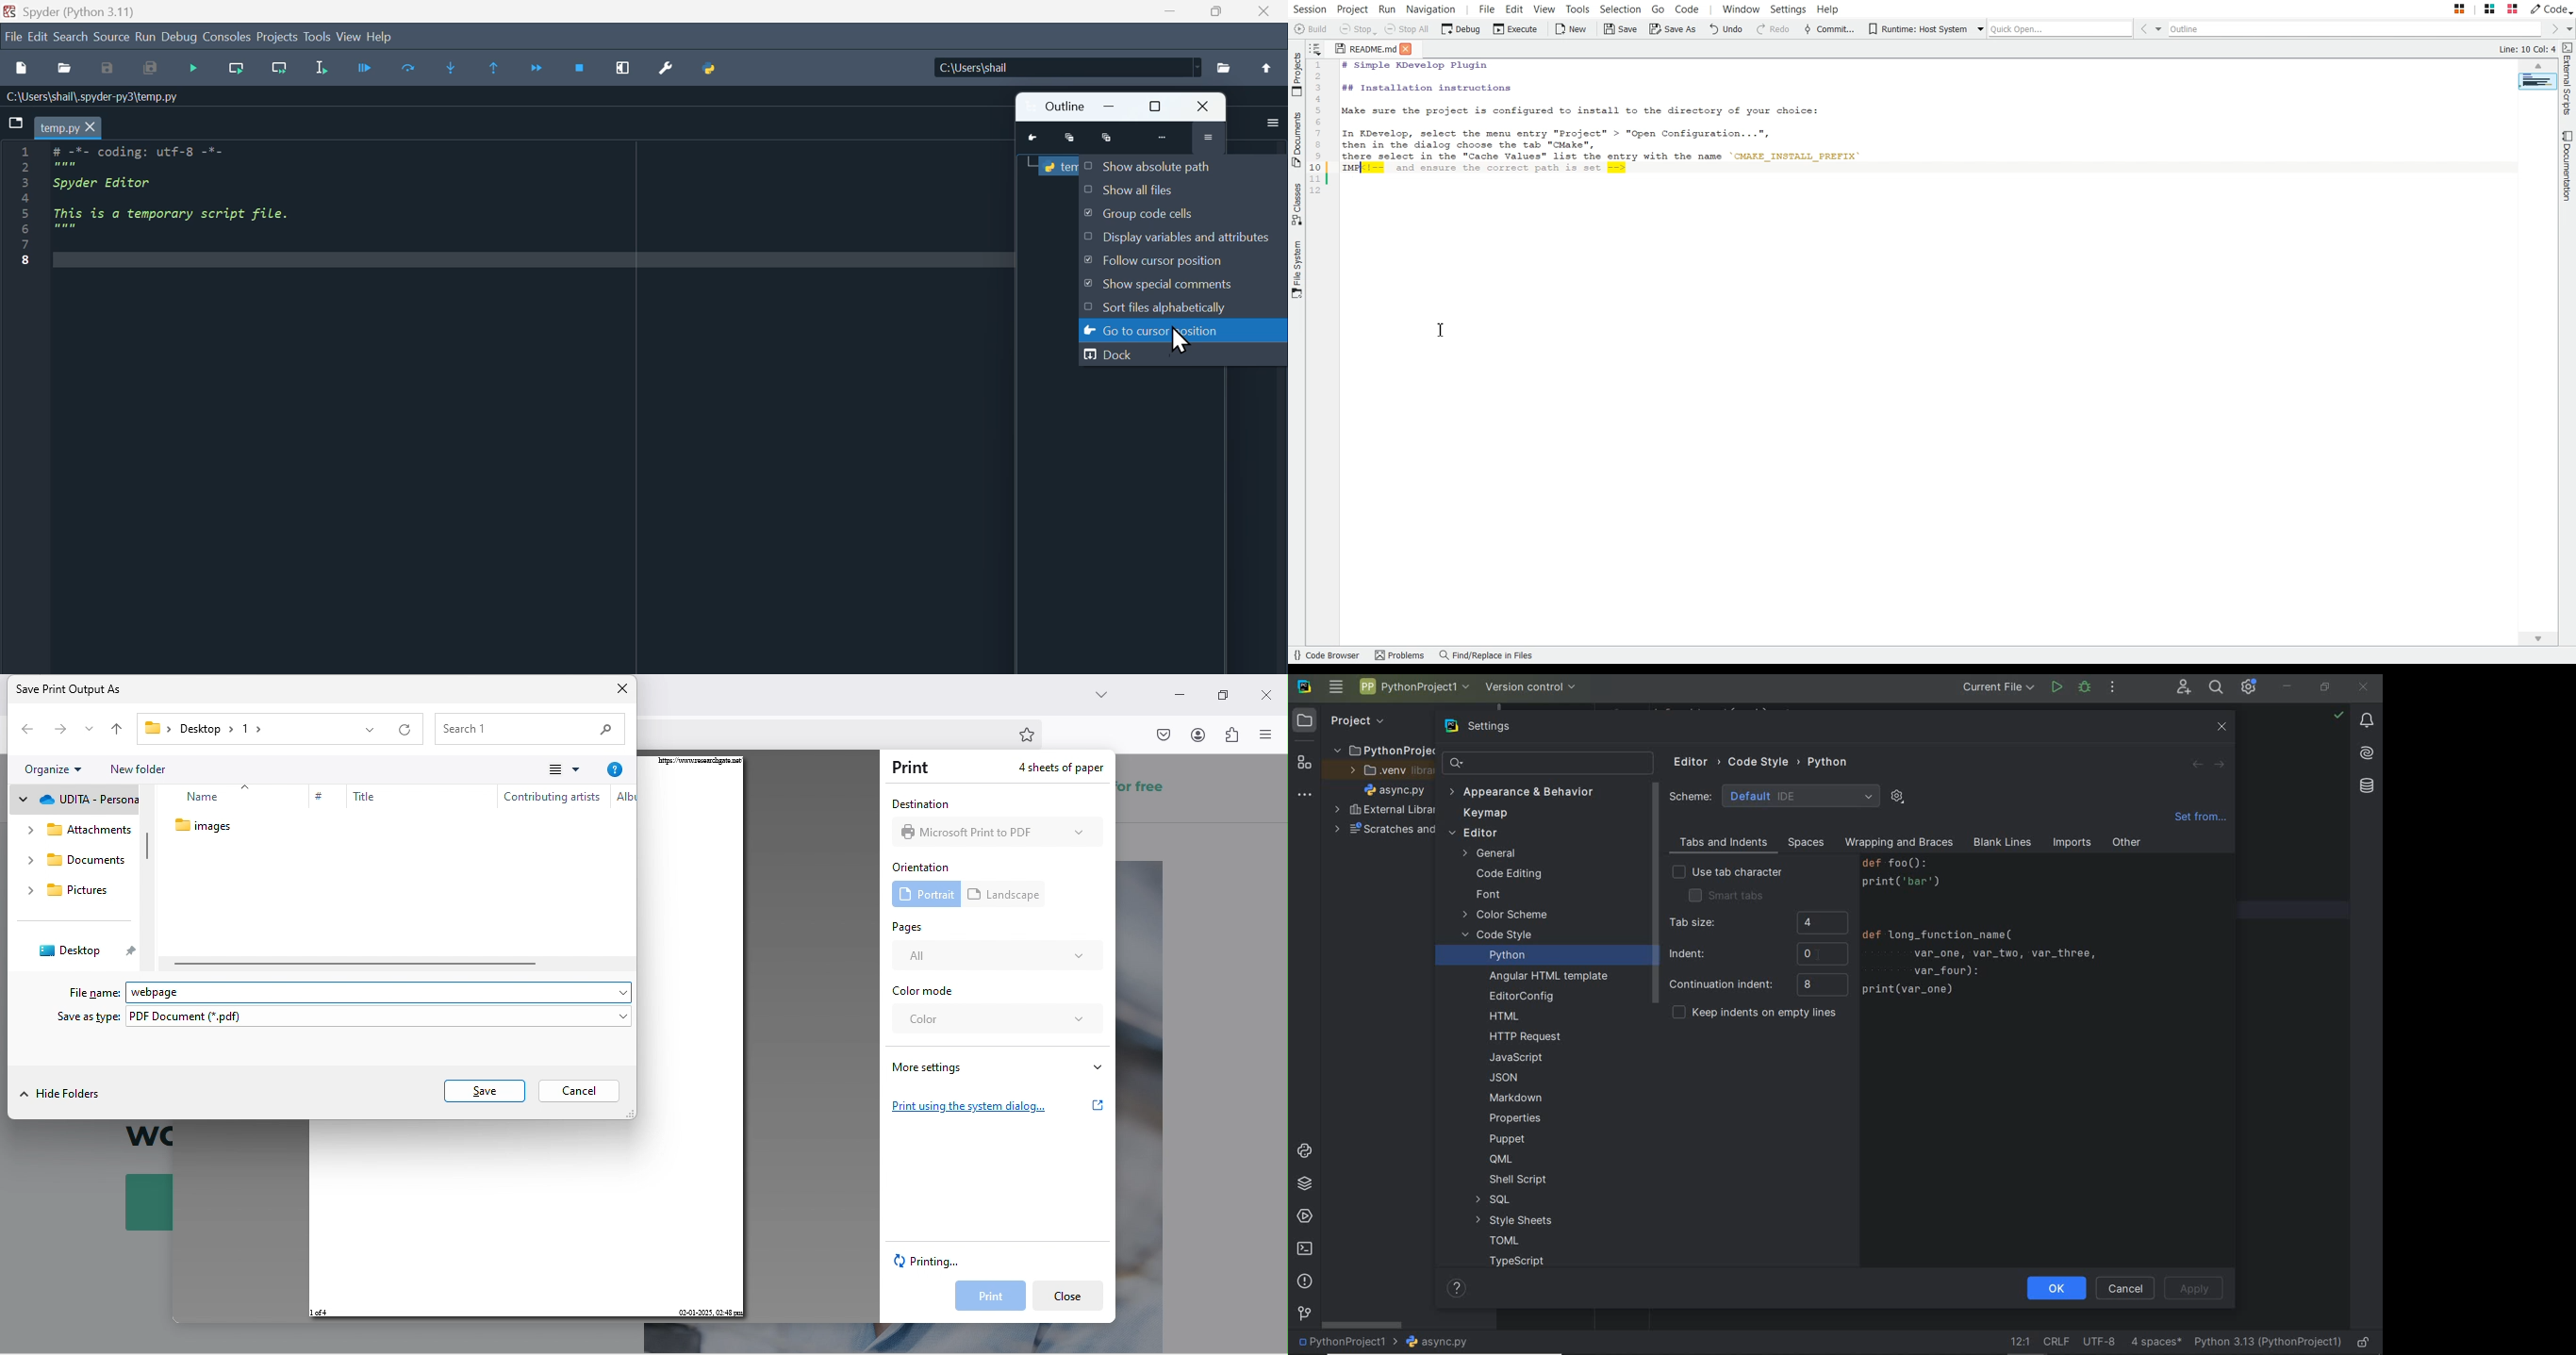  Describe the element at coordinates (930, 992) in the screenshot. I see `color mode` at that location.